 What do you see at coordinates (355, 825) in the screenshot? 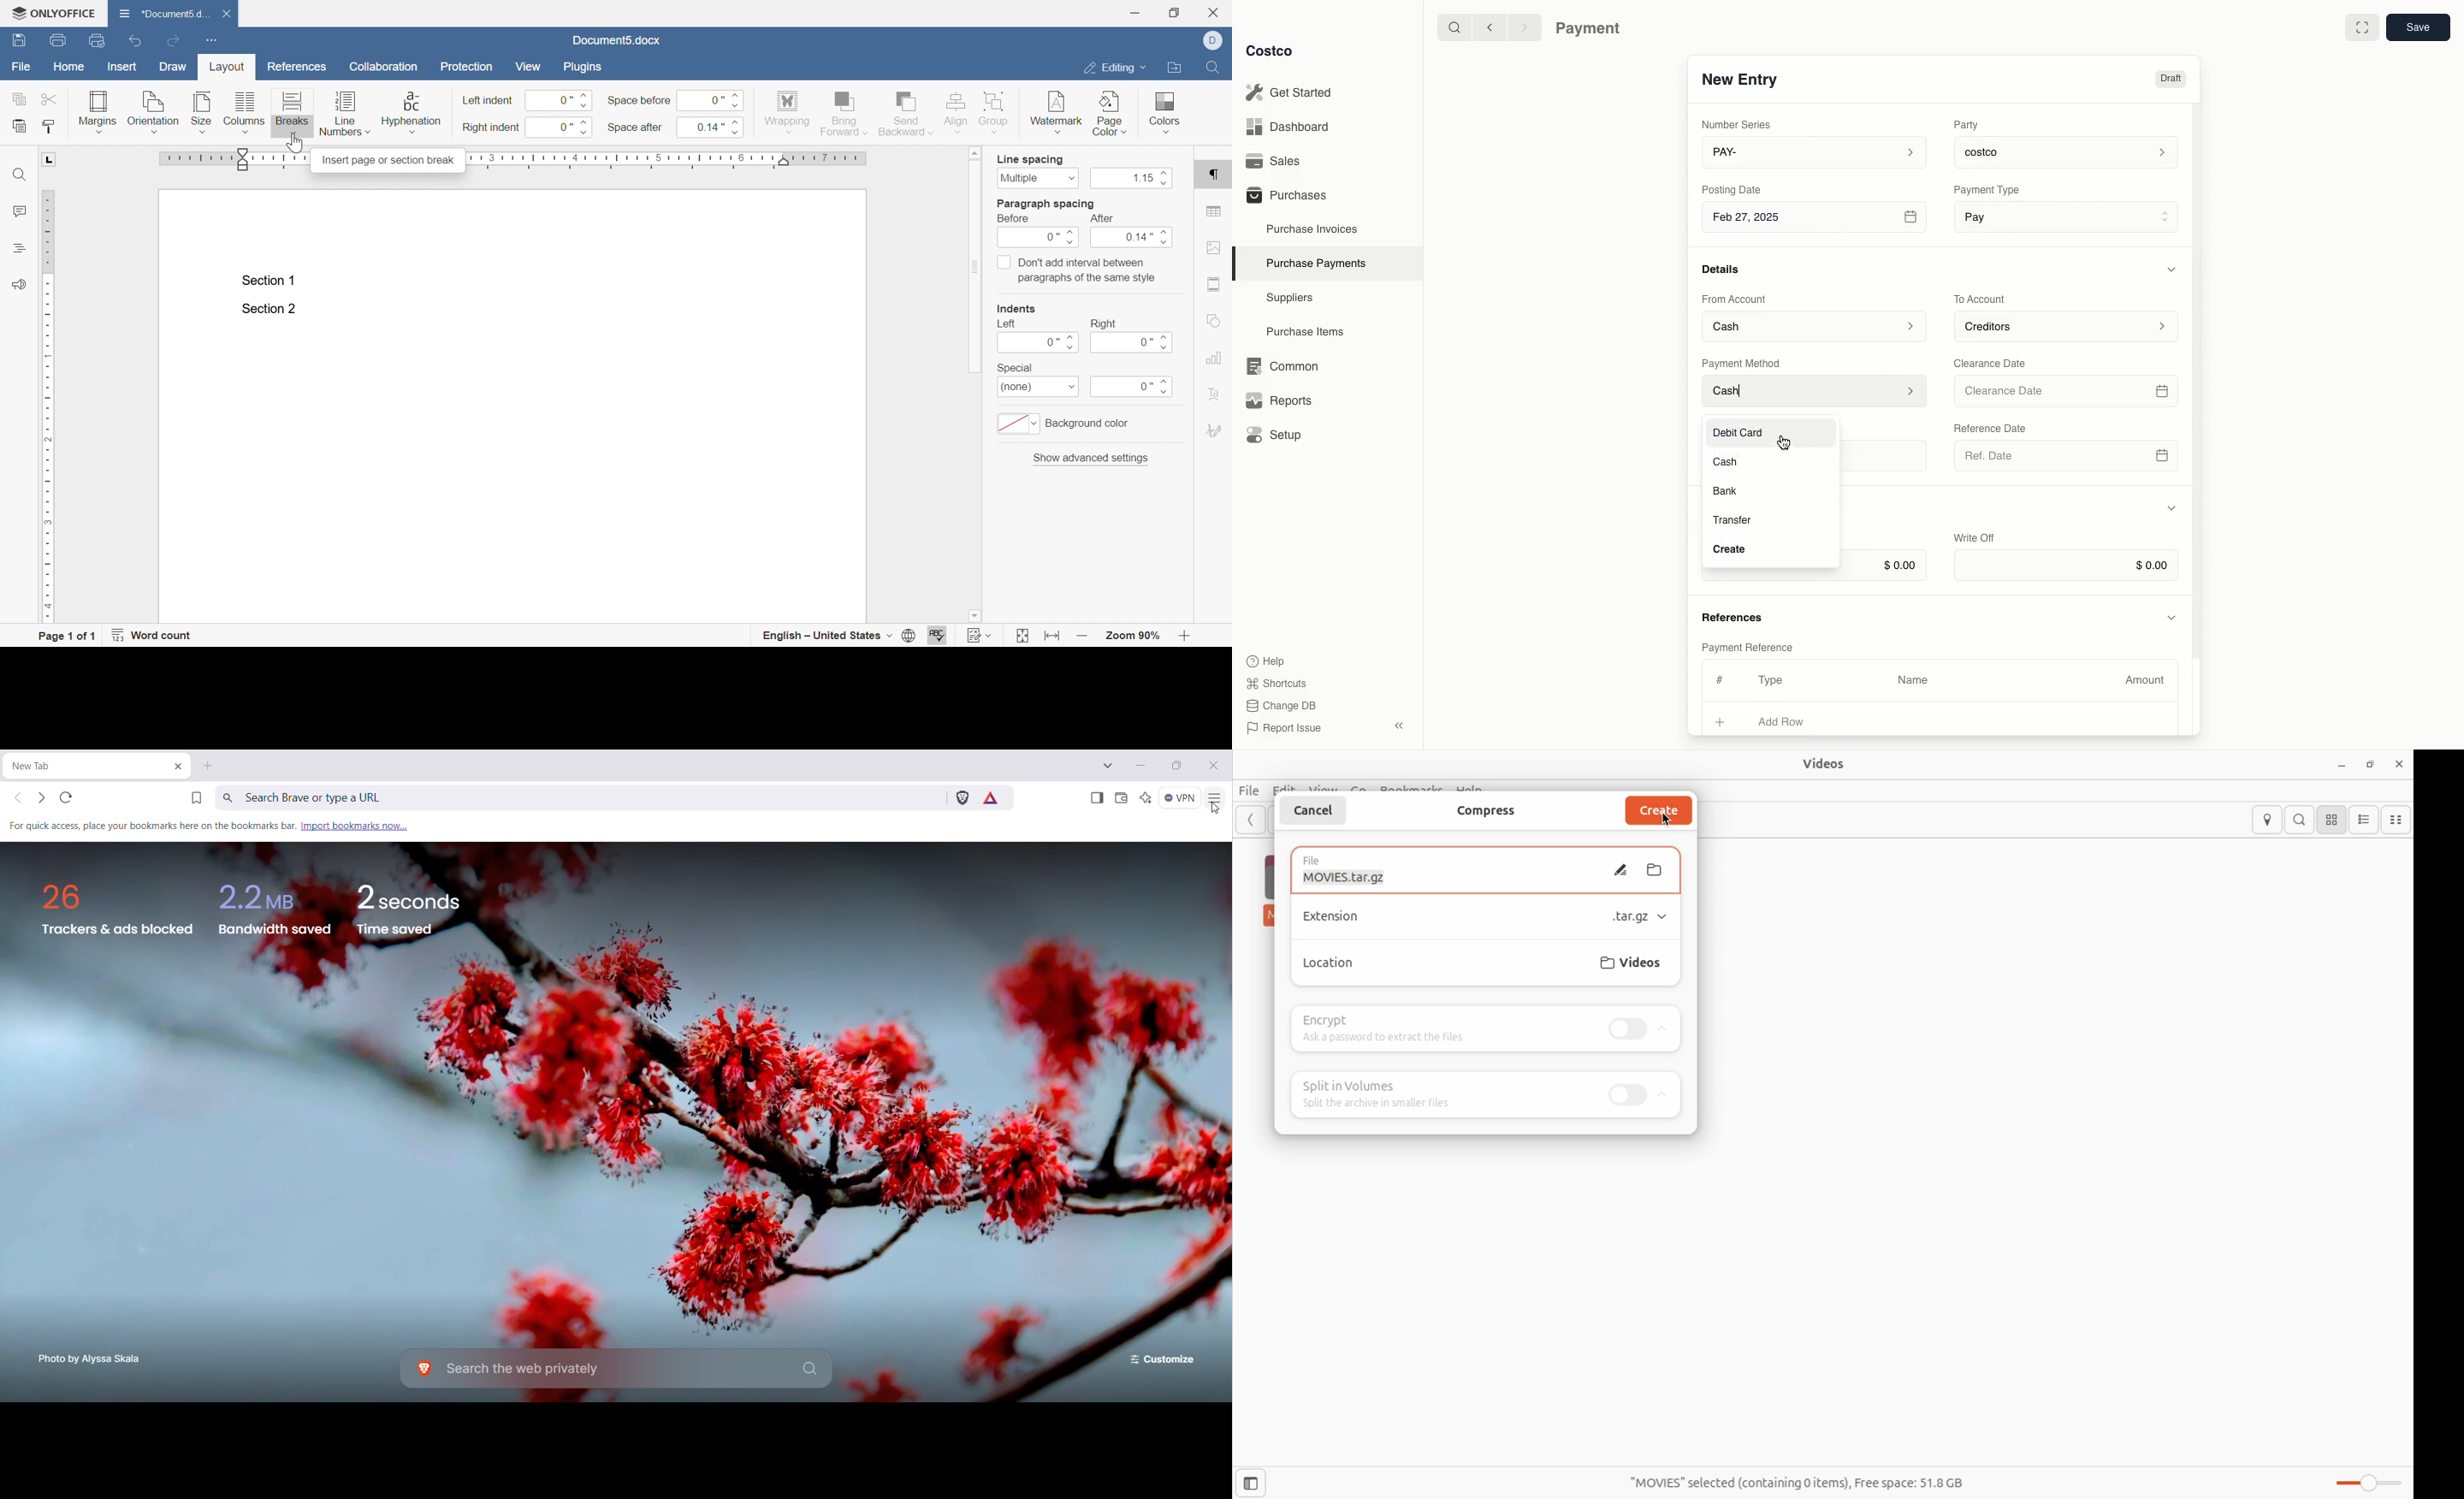
I see `Import Bookmarks now` at bounding box center [355, 825].